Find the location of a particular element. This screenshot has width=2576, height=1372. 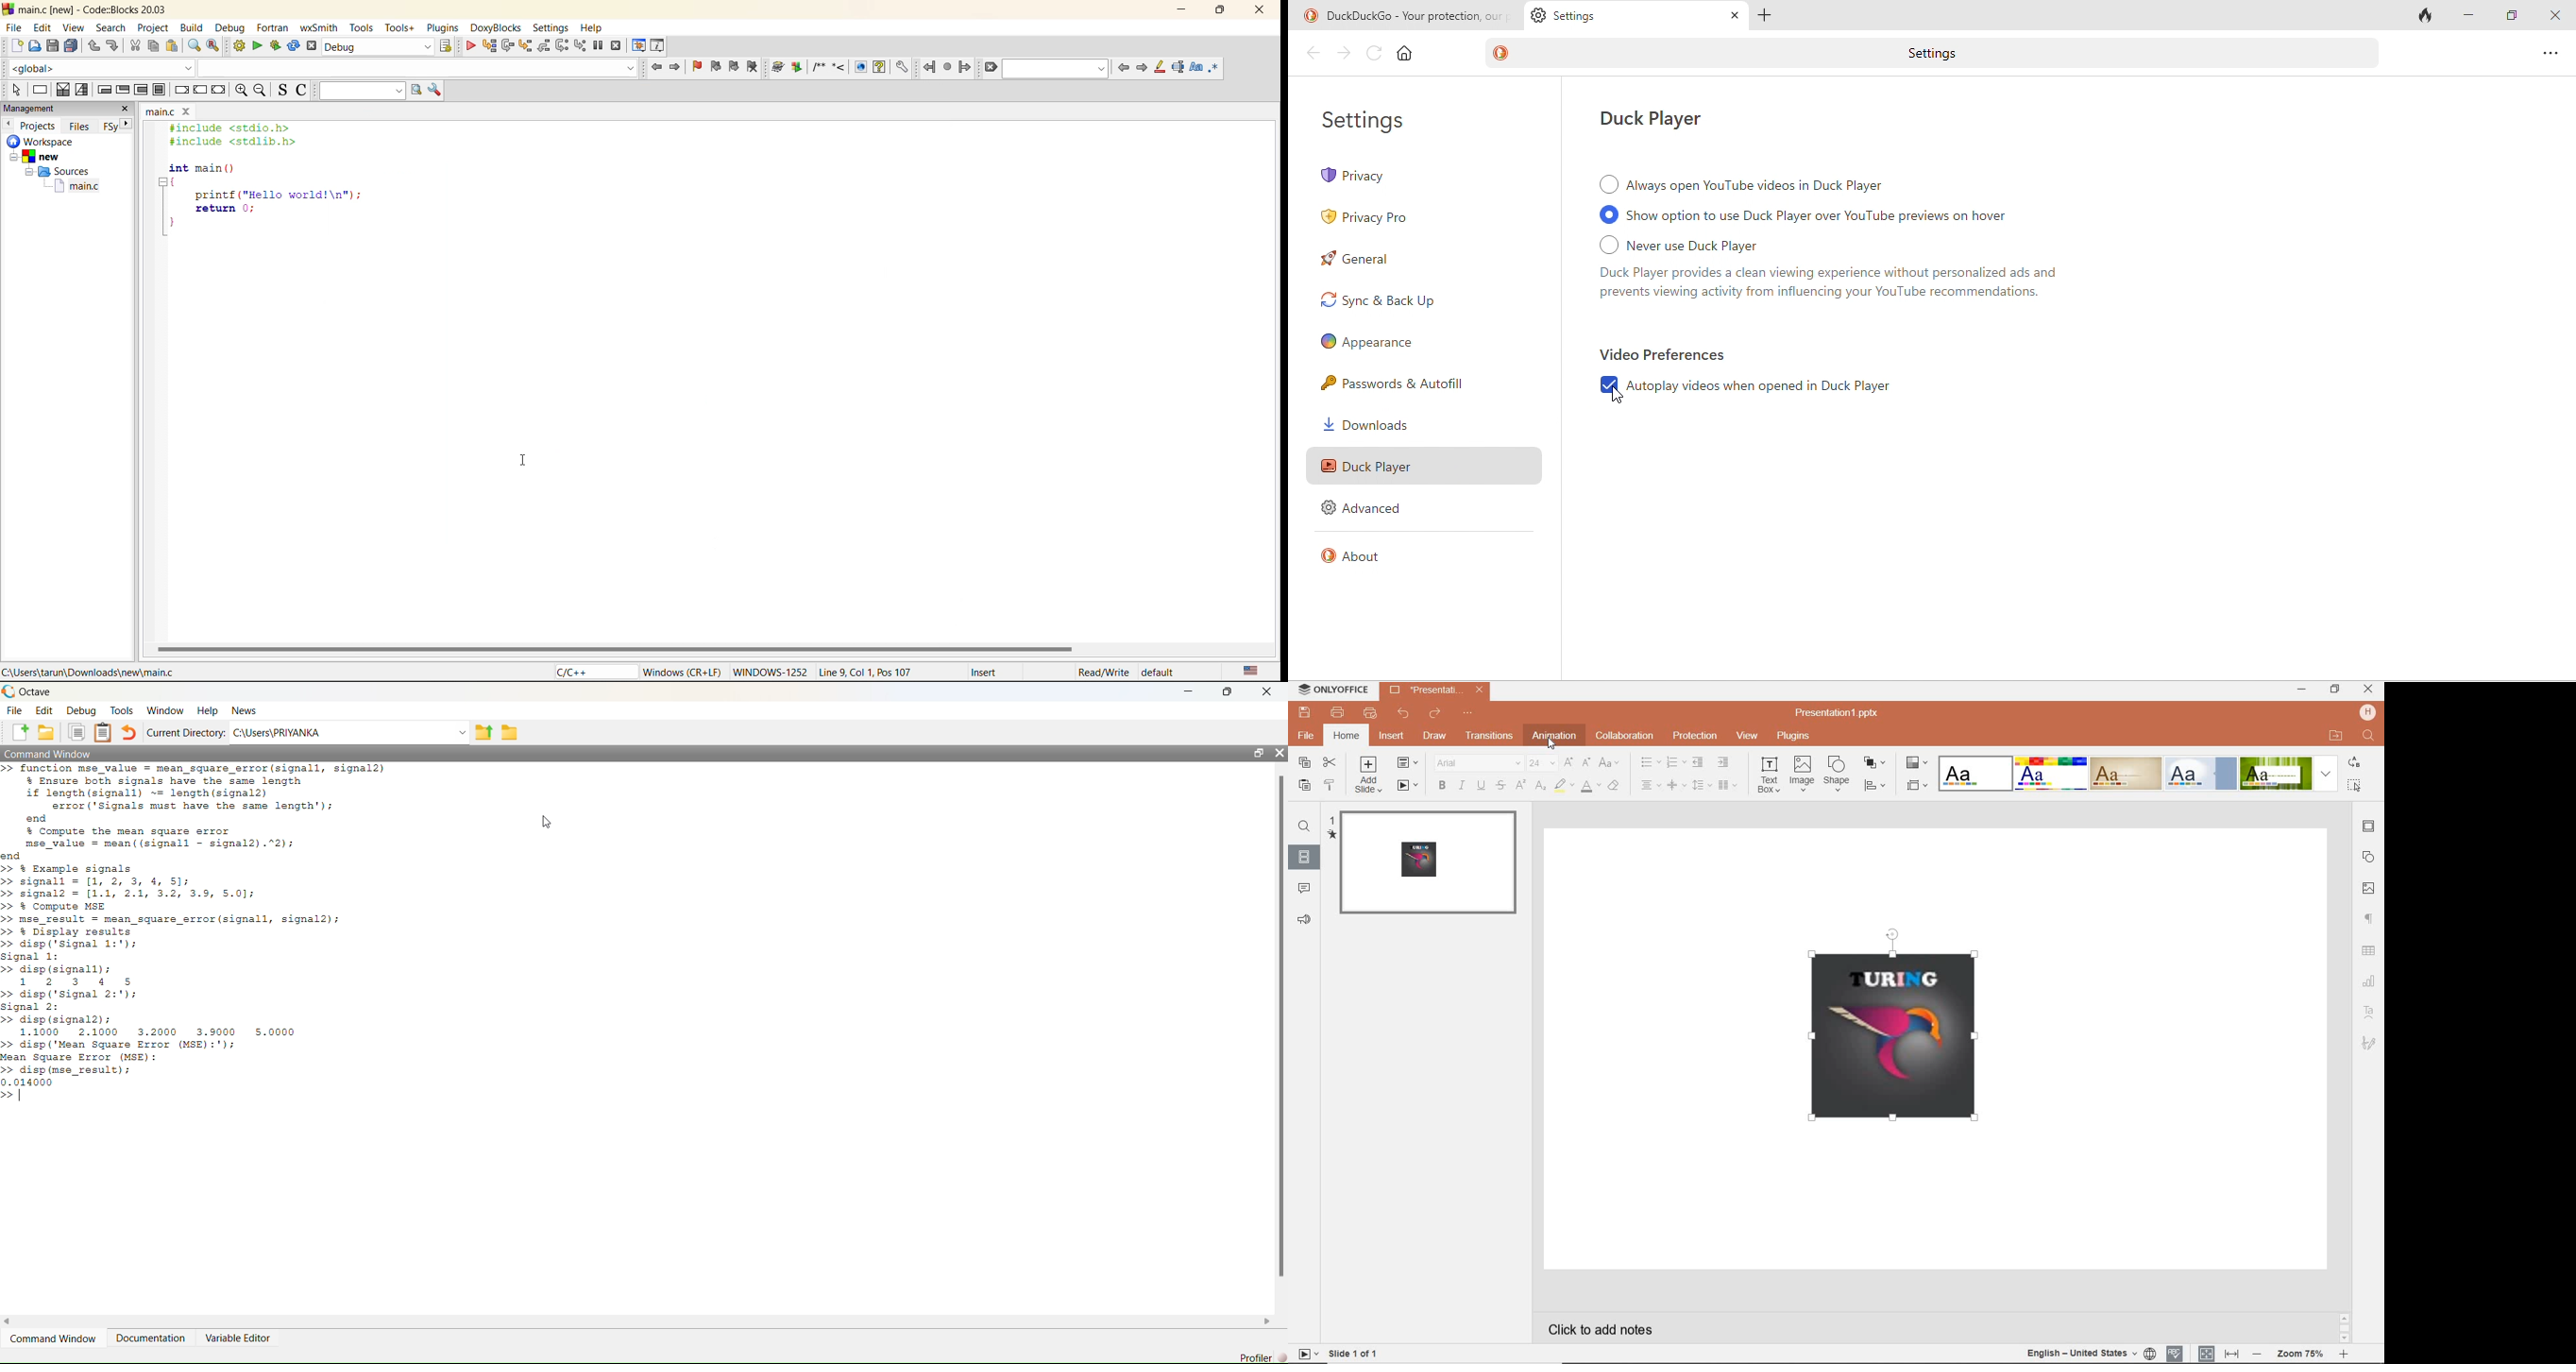

last jump is located at coordinates (947, 67).